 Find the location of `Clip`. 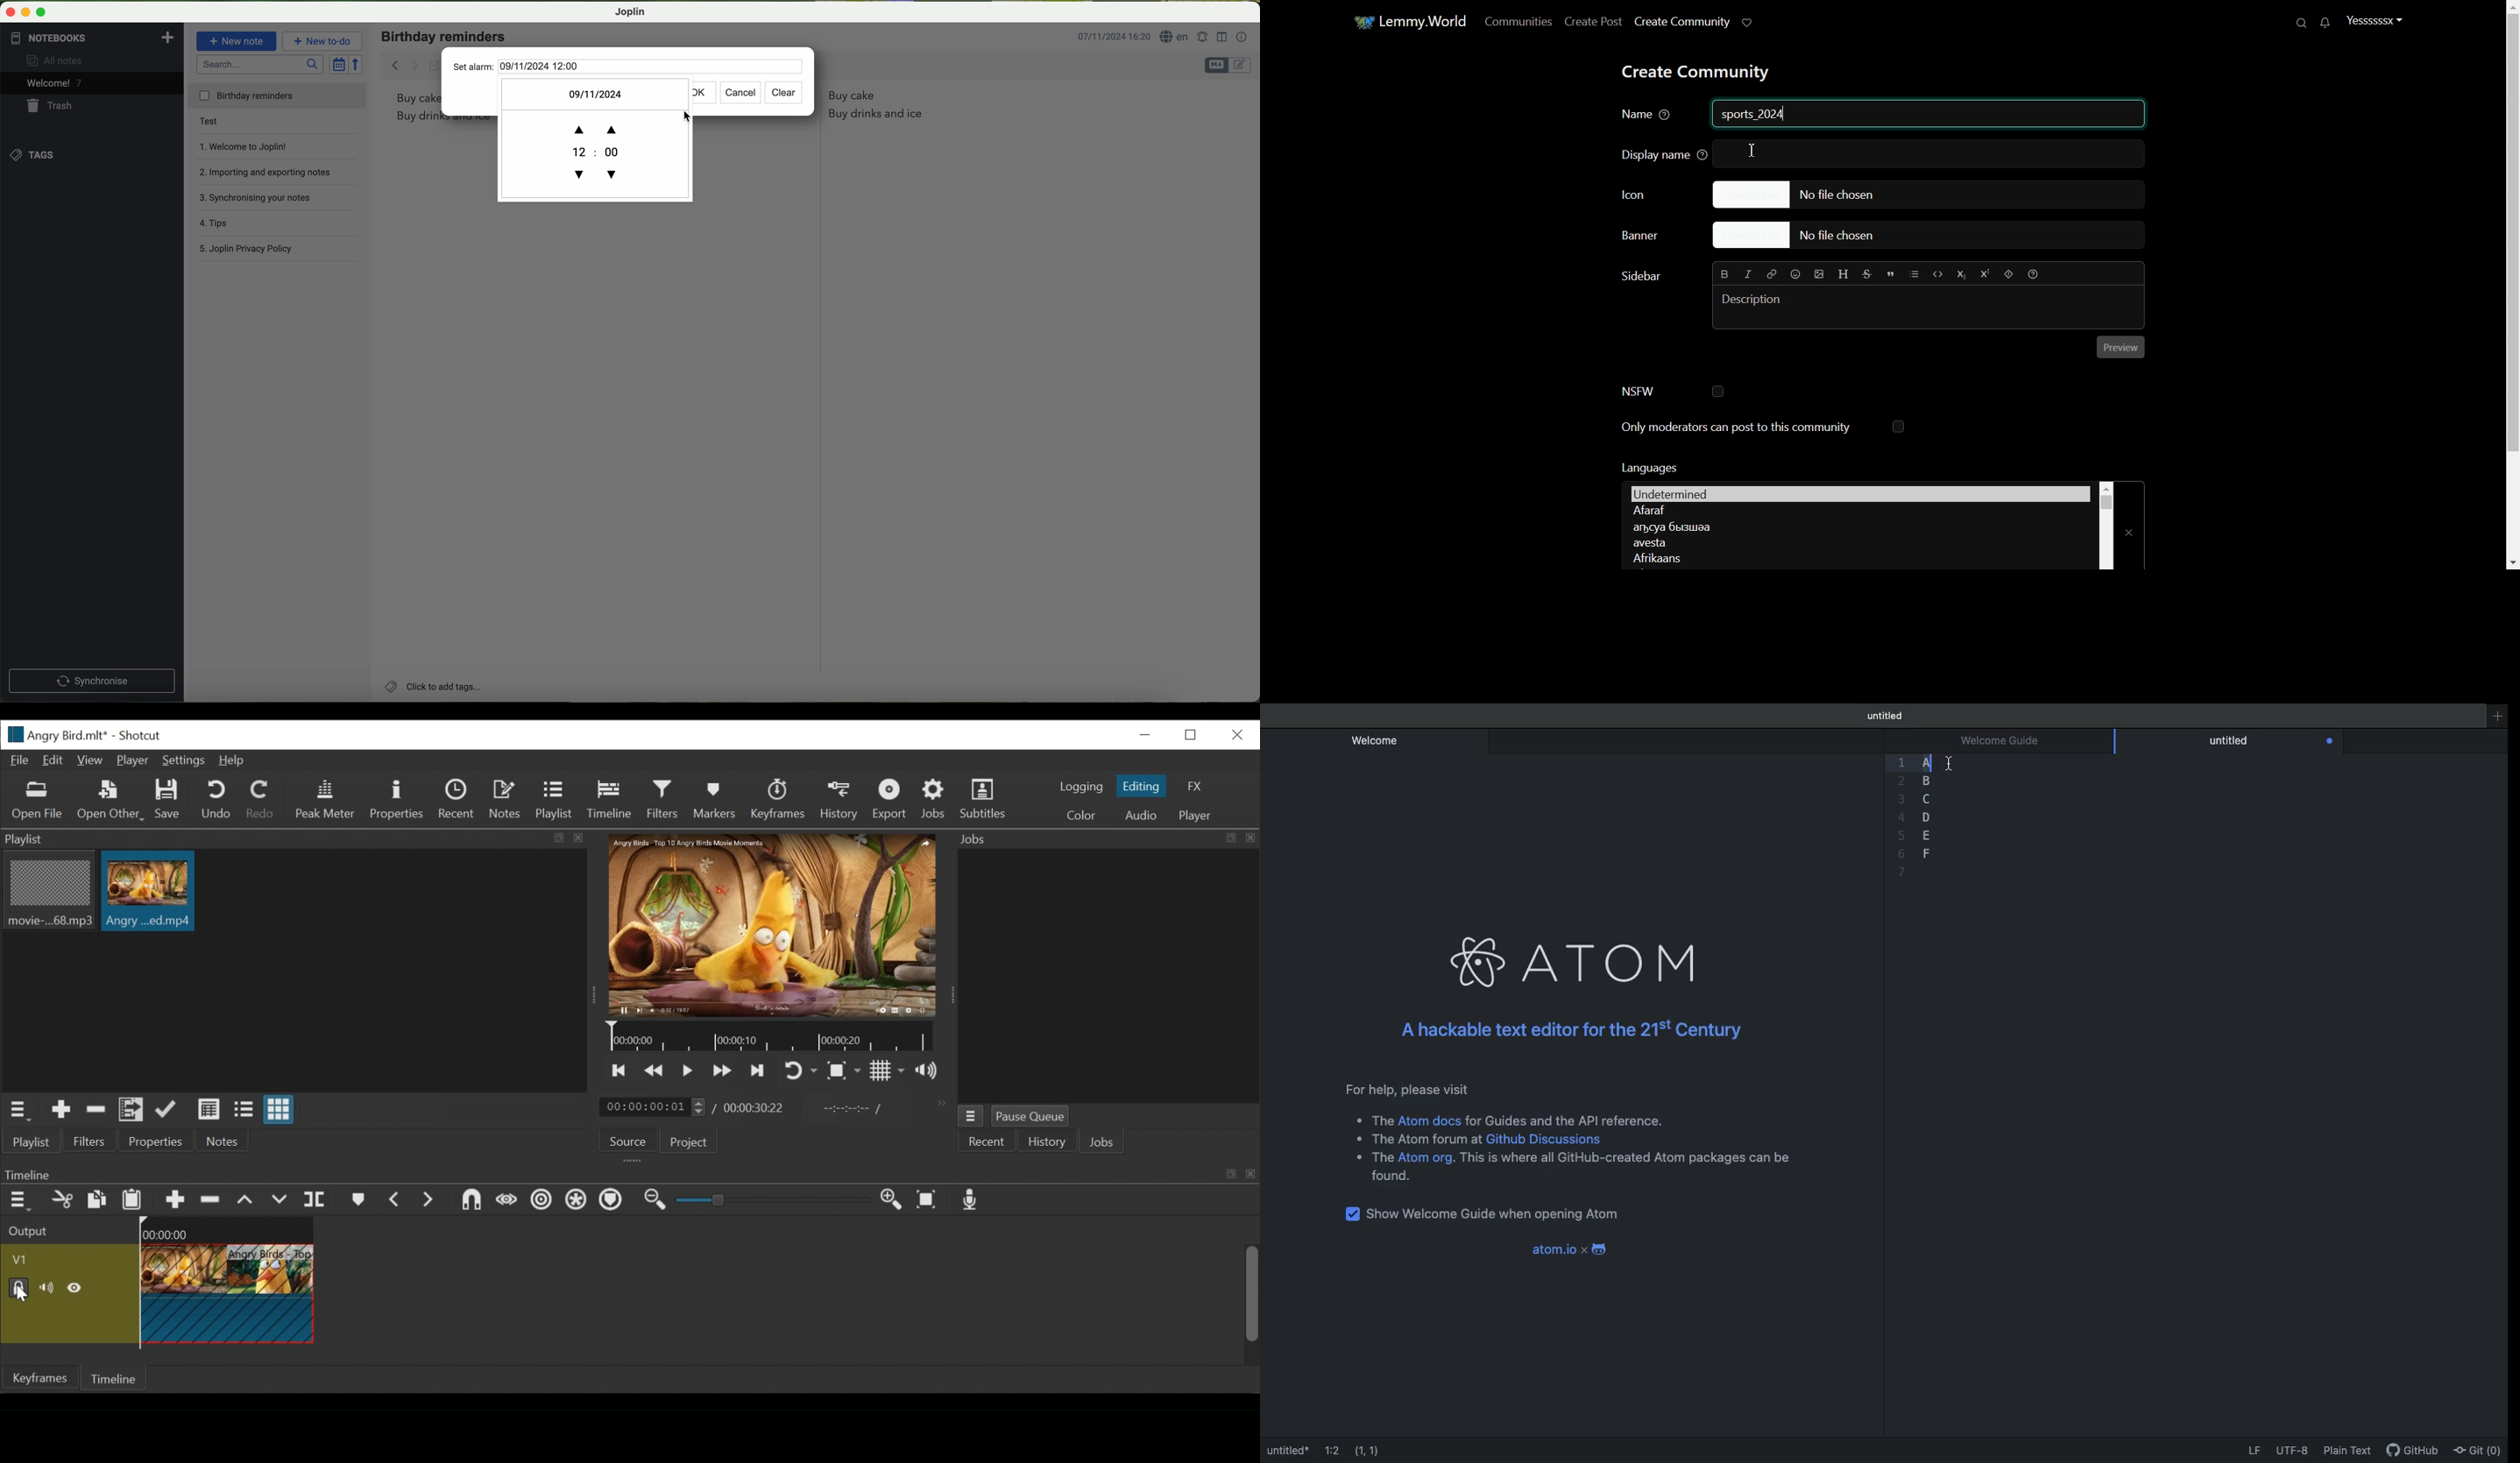

Clip is located at coordinates (48, 892).